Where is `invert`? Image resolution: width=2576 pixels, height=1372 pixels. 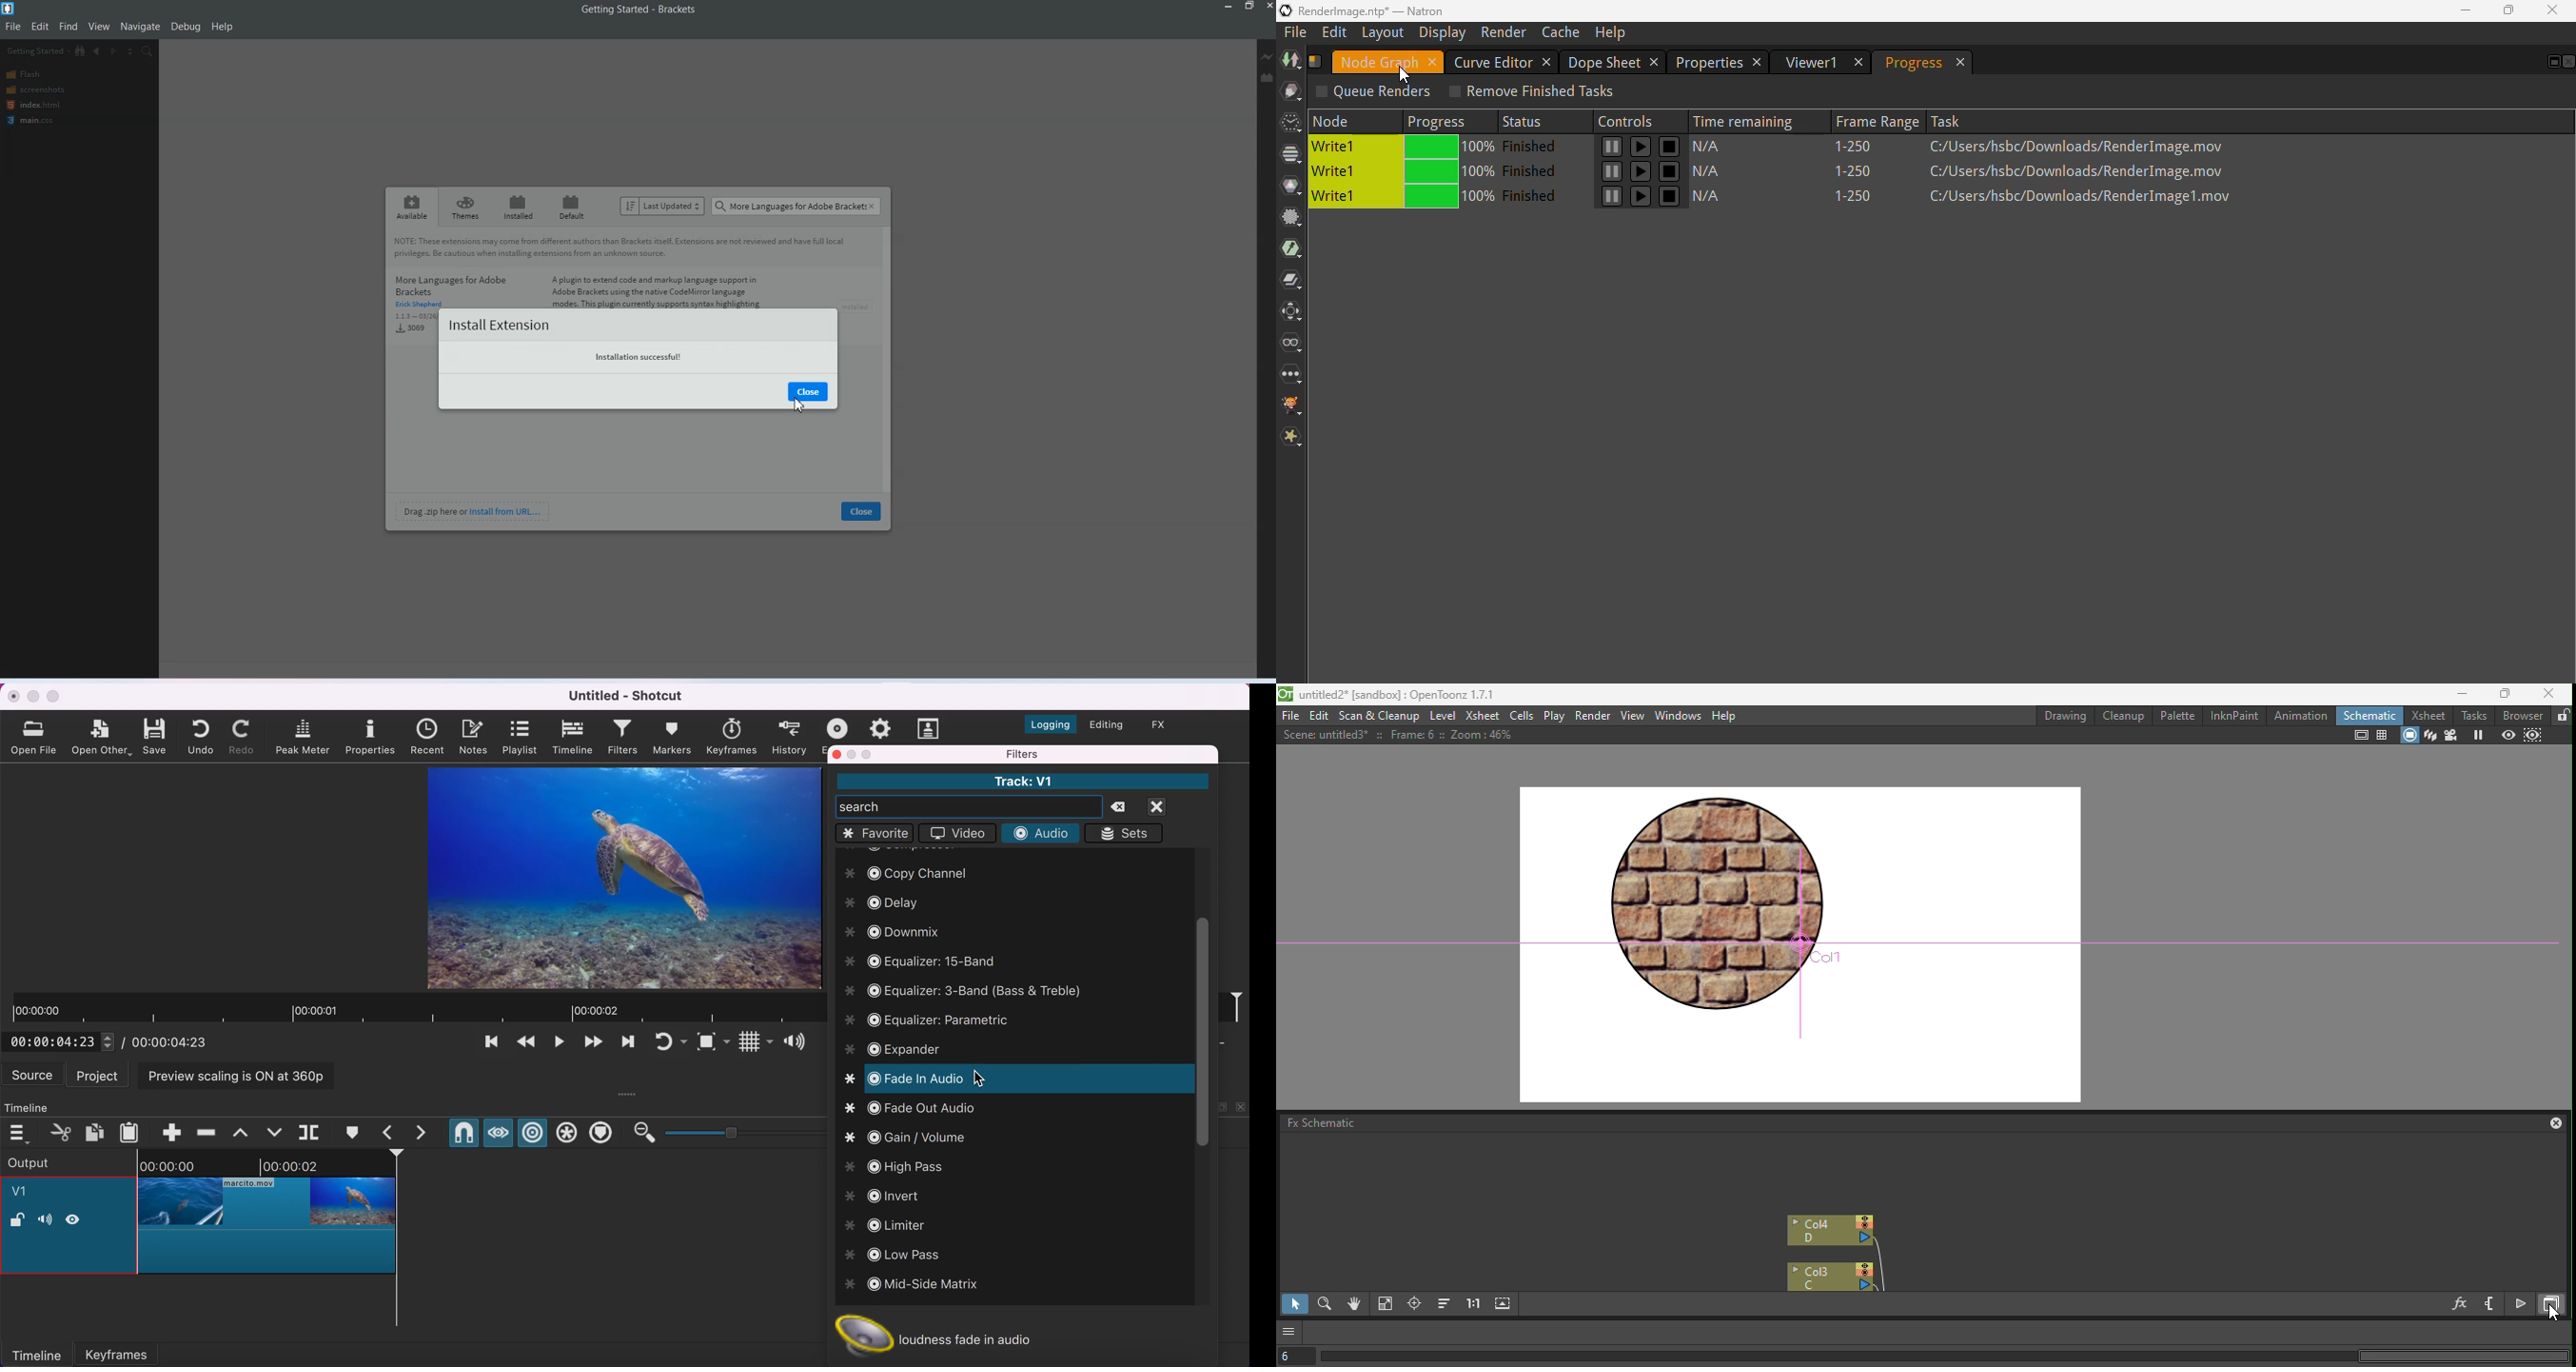
invert is located at coordinates (897, 1198).